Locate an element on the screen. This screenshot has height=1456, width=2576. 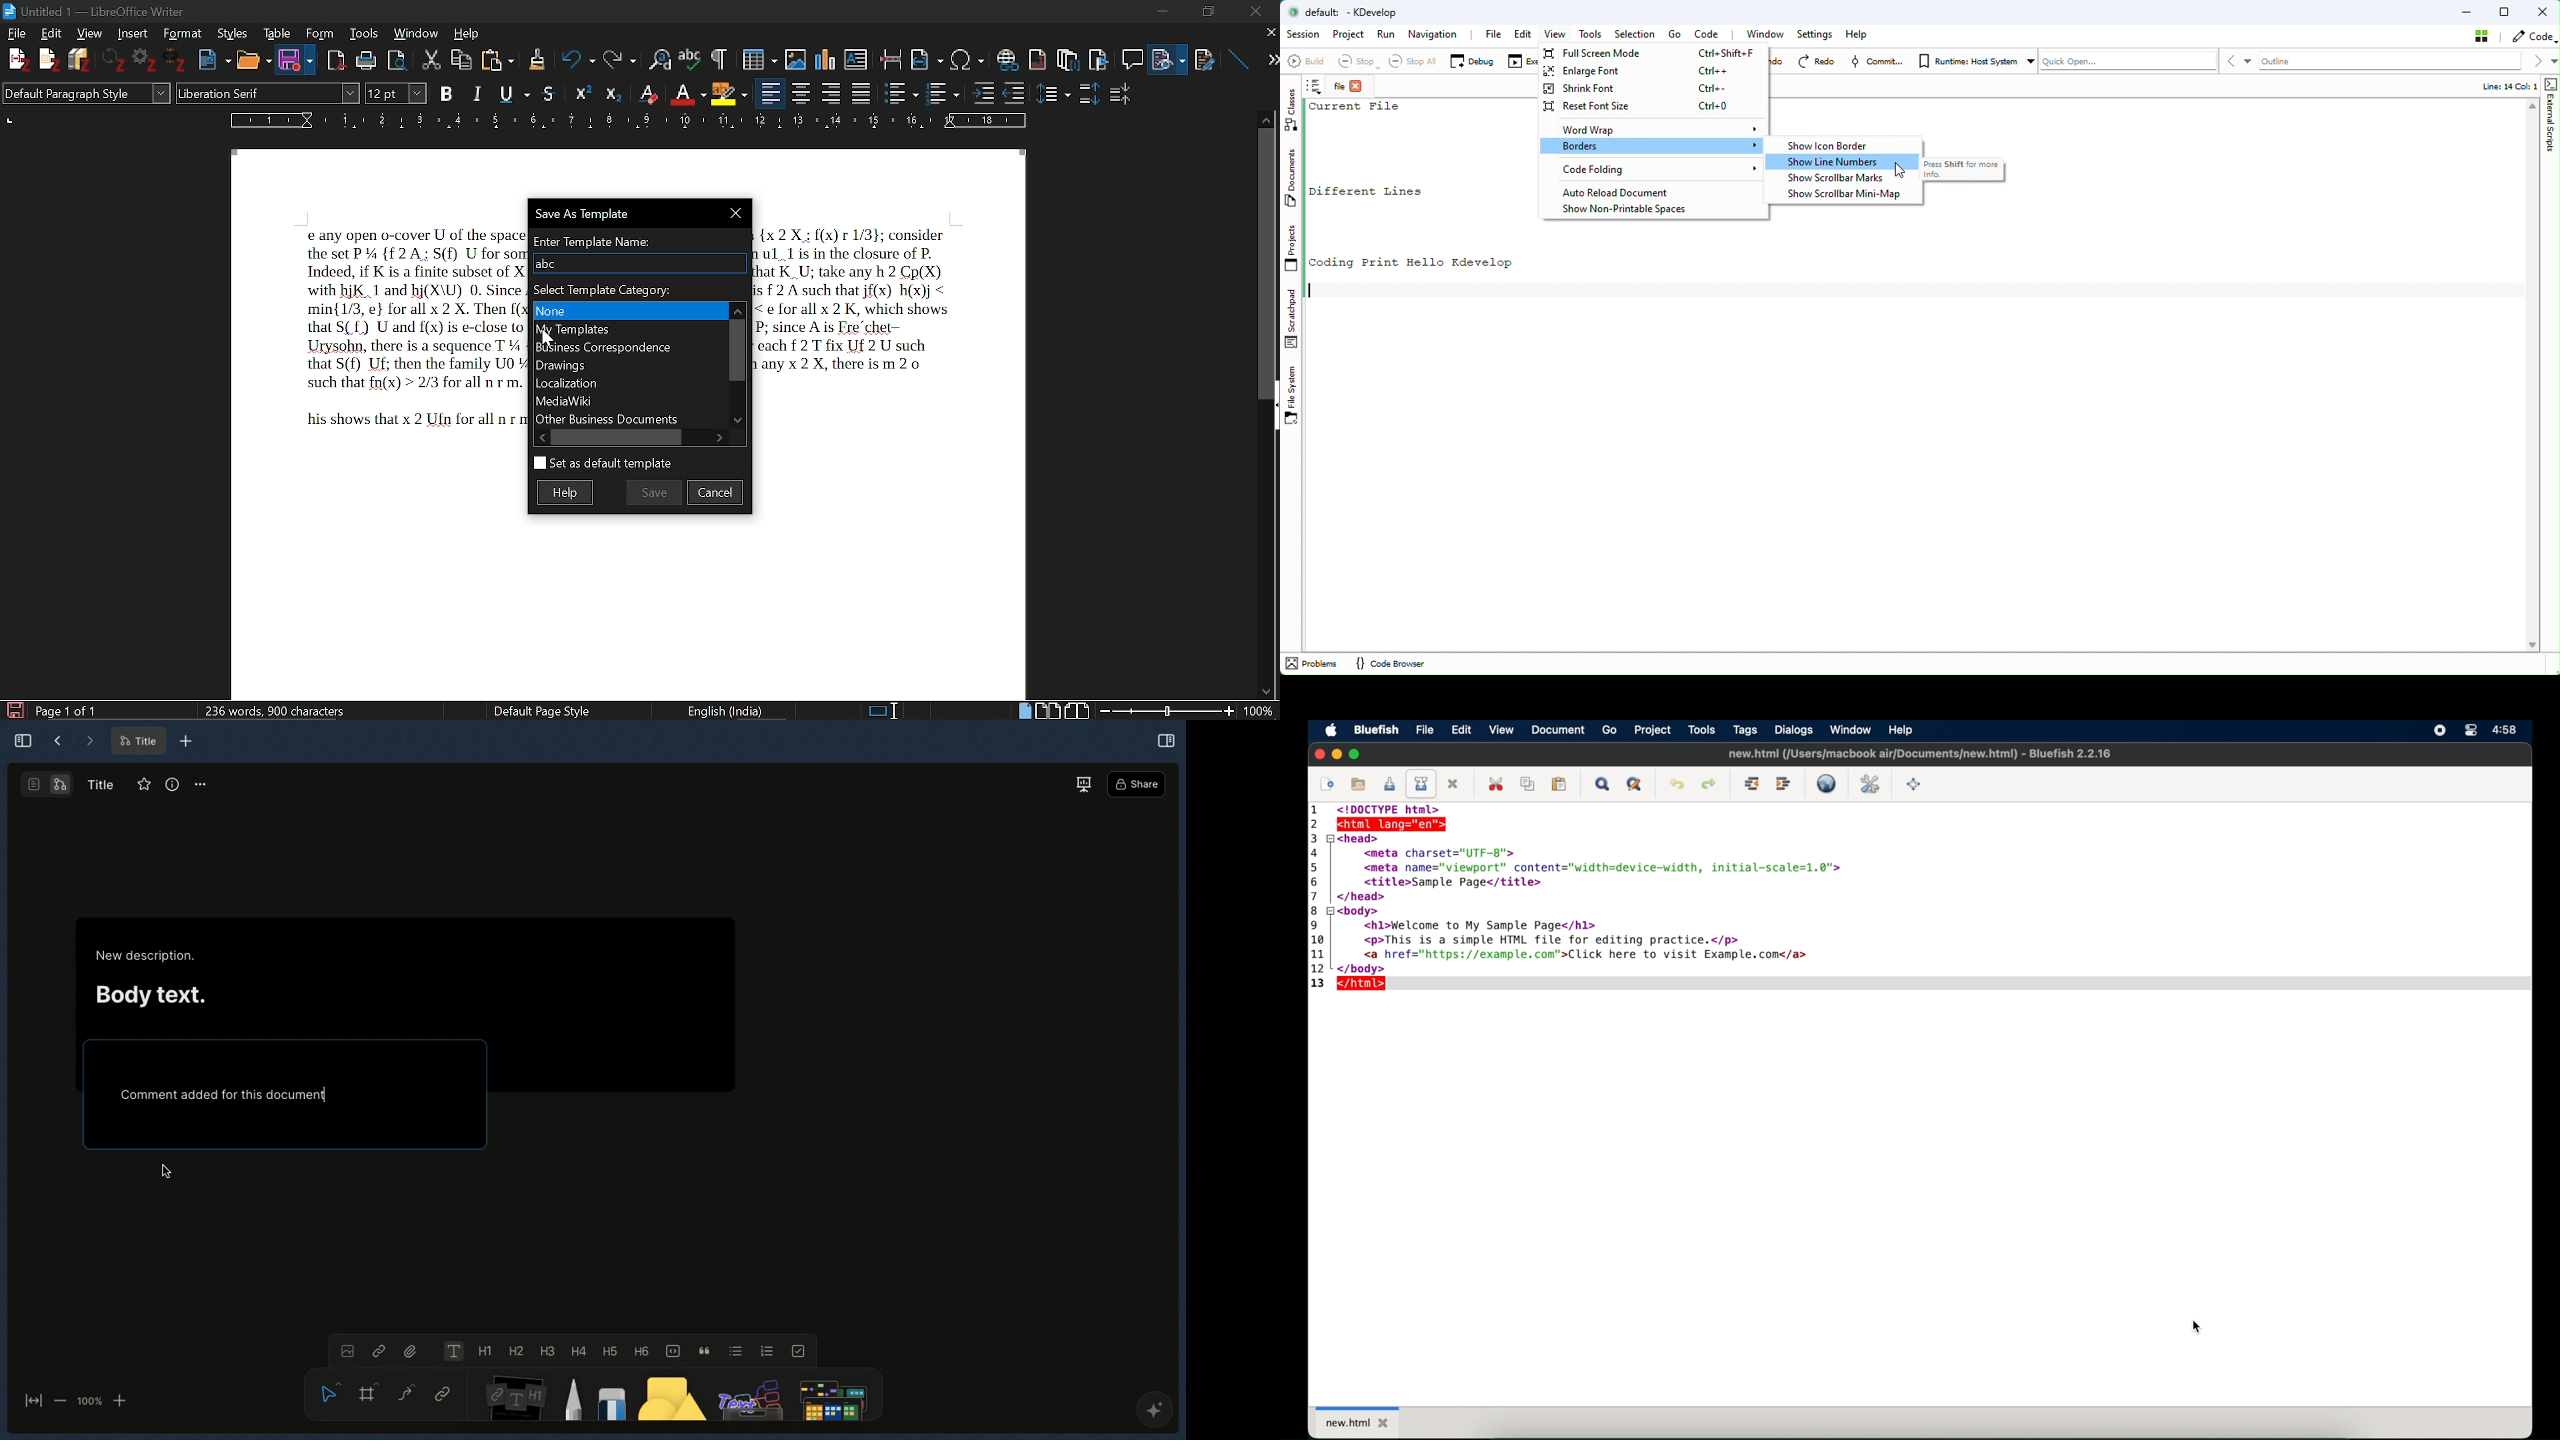
new is located at coordinates (1327, 785).